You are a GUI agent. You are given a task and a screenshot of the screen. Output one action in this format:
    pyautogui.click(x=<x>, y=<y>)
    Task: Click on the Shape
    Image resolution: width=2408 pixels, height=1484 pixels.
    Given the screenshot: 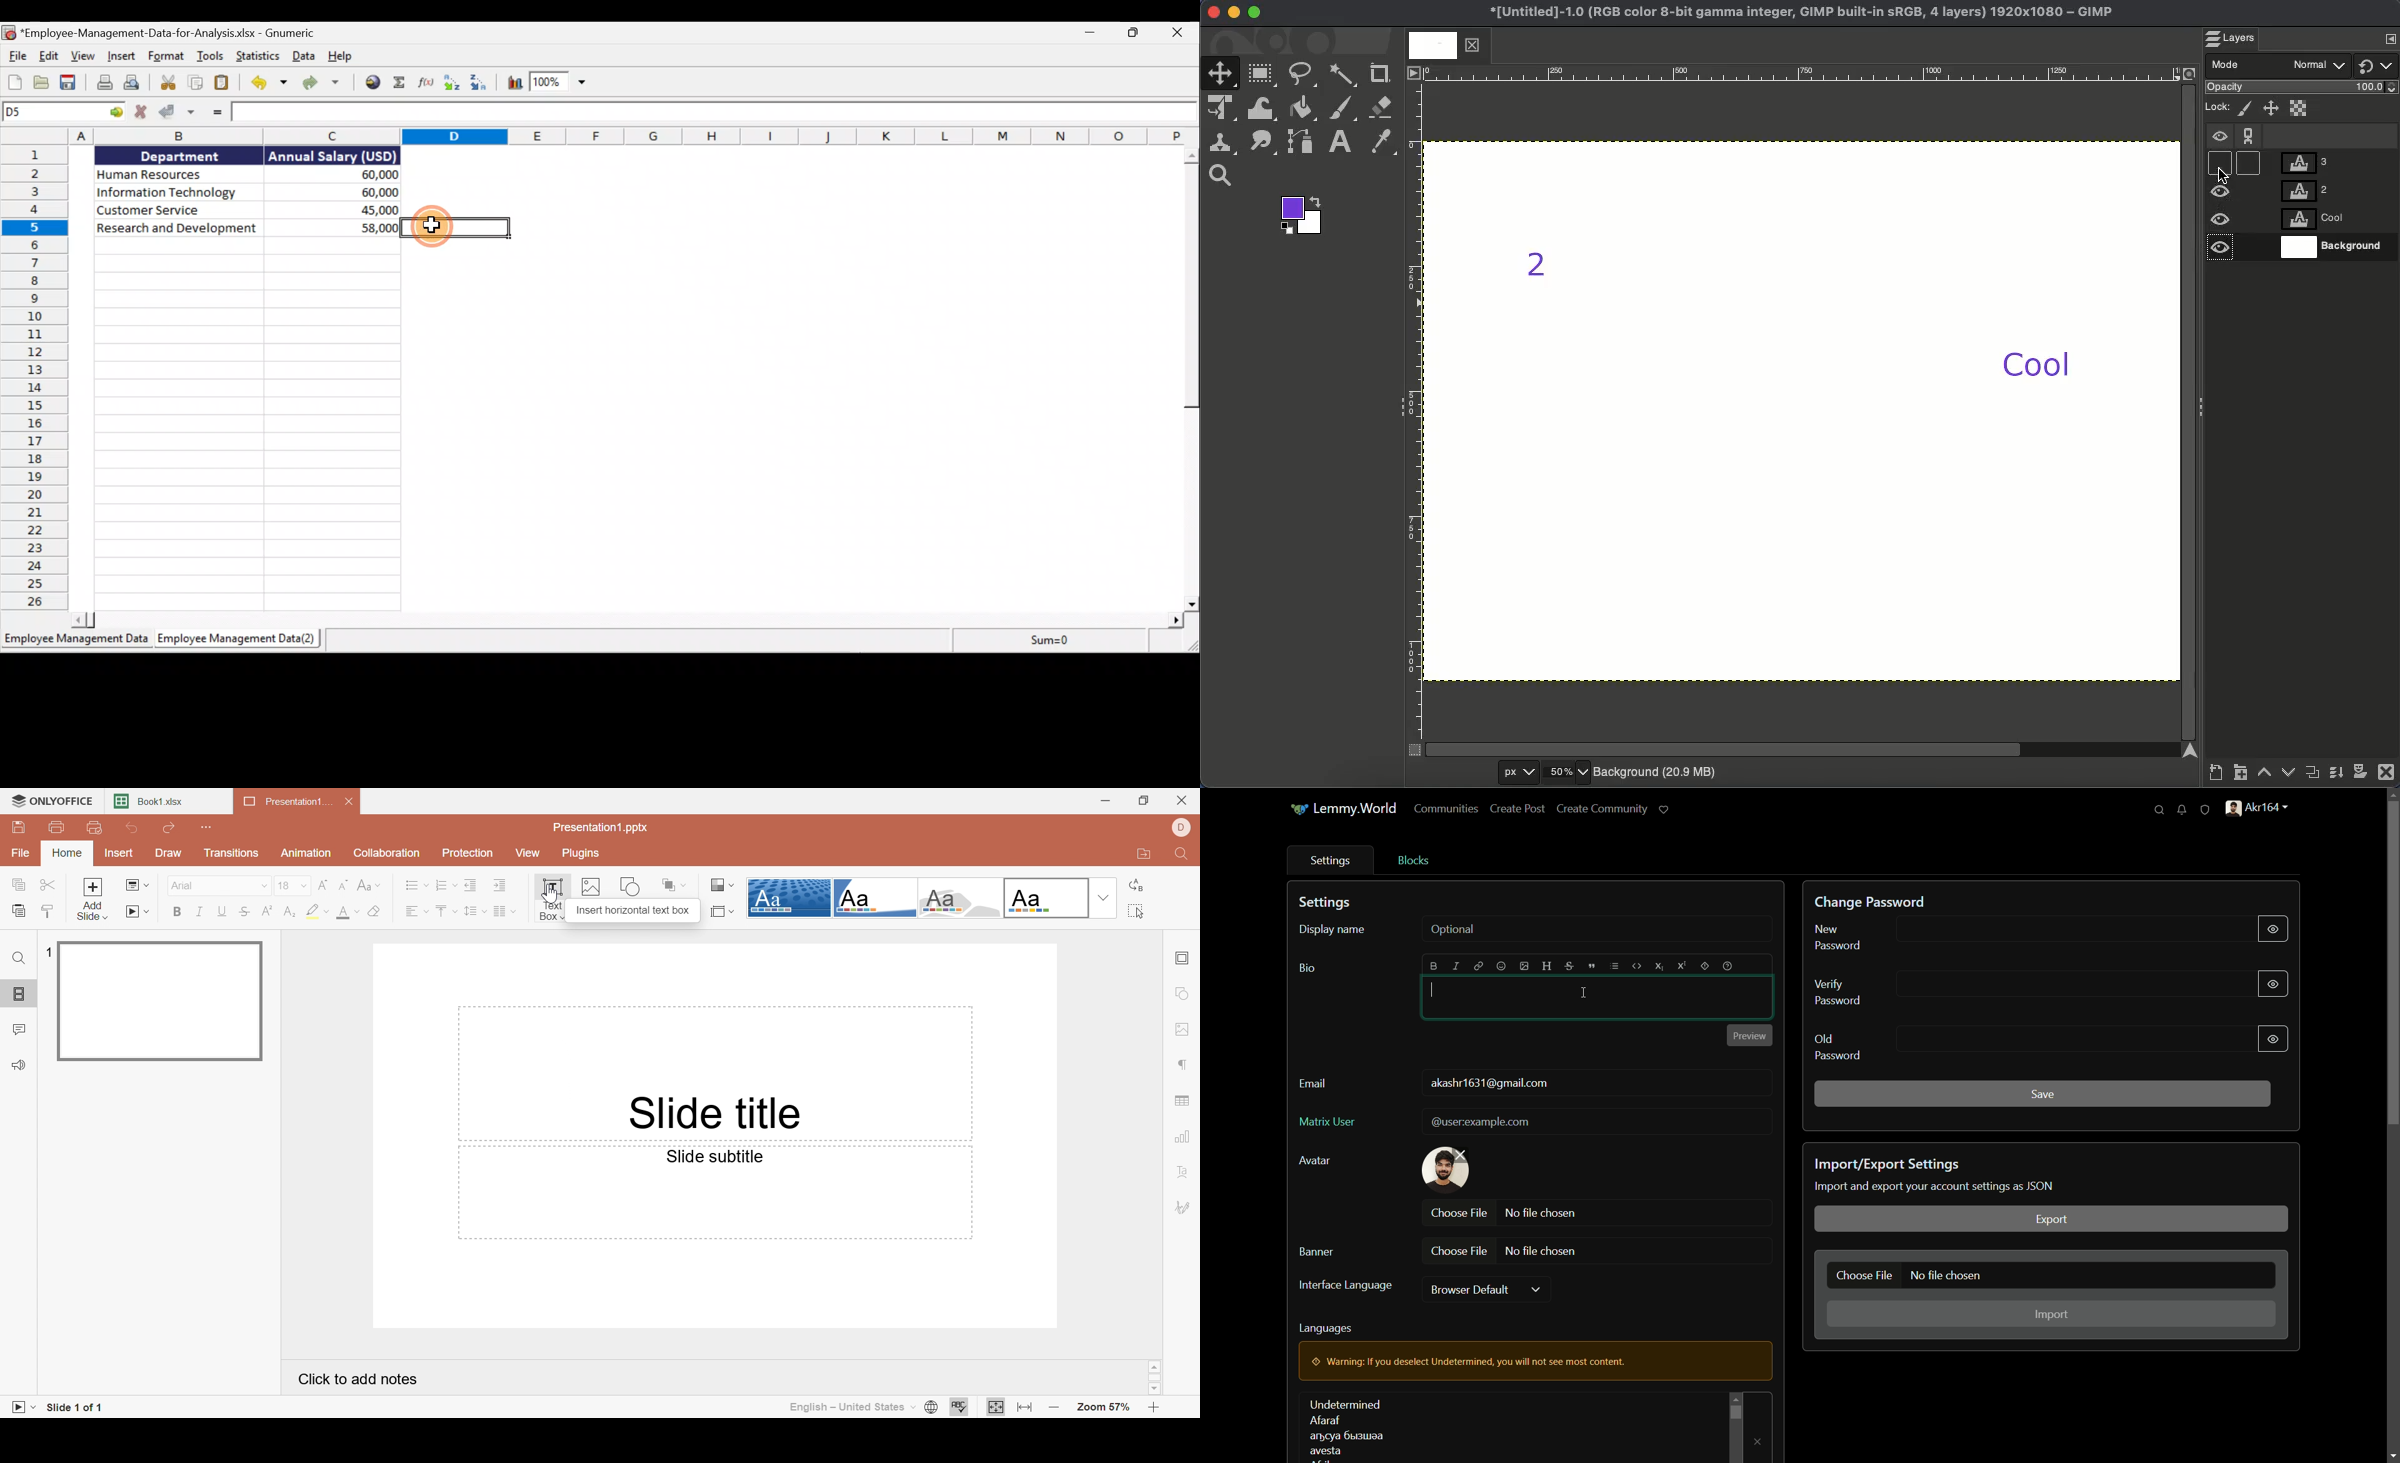 What is the action you would take?
    pyautogui.click(x=632, y=886)
    